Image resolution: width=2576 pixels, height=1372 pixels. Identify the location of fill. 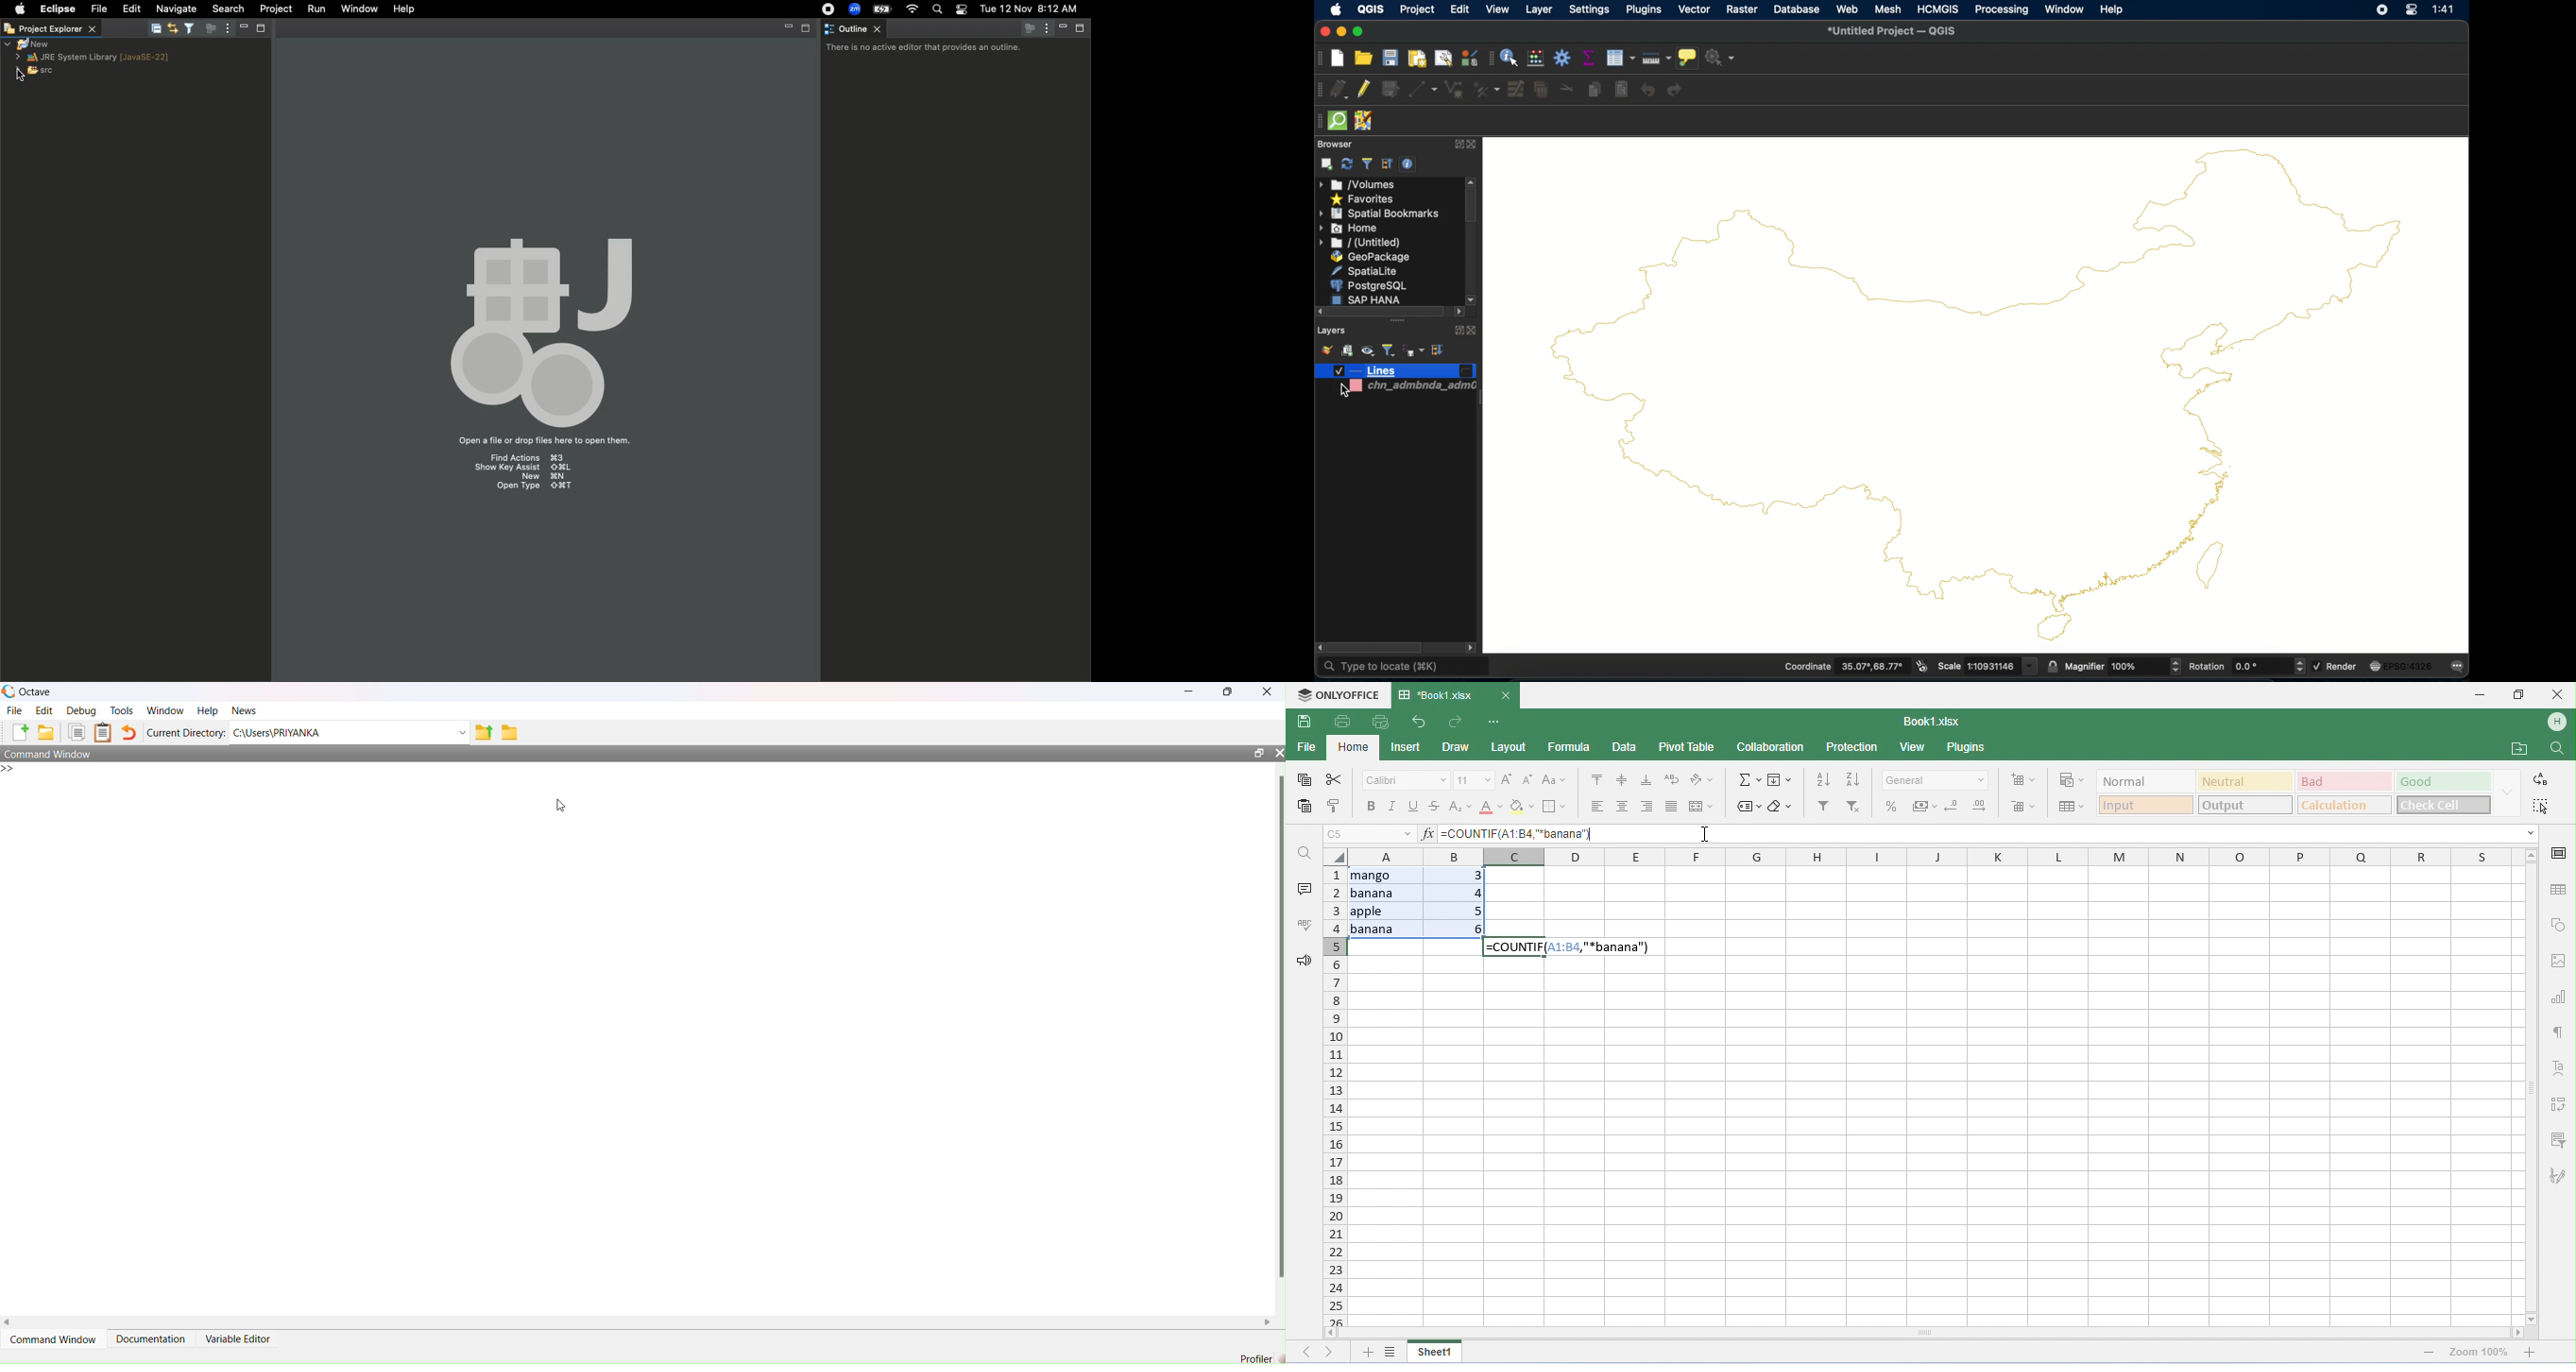
(1781, 781).